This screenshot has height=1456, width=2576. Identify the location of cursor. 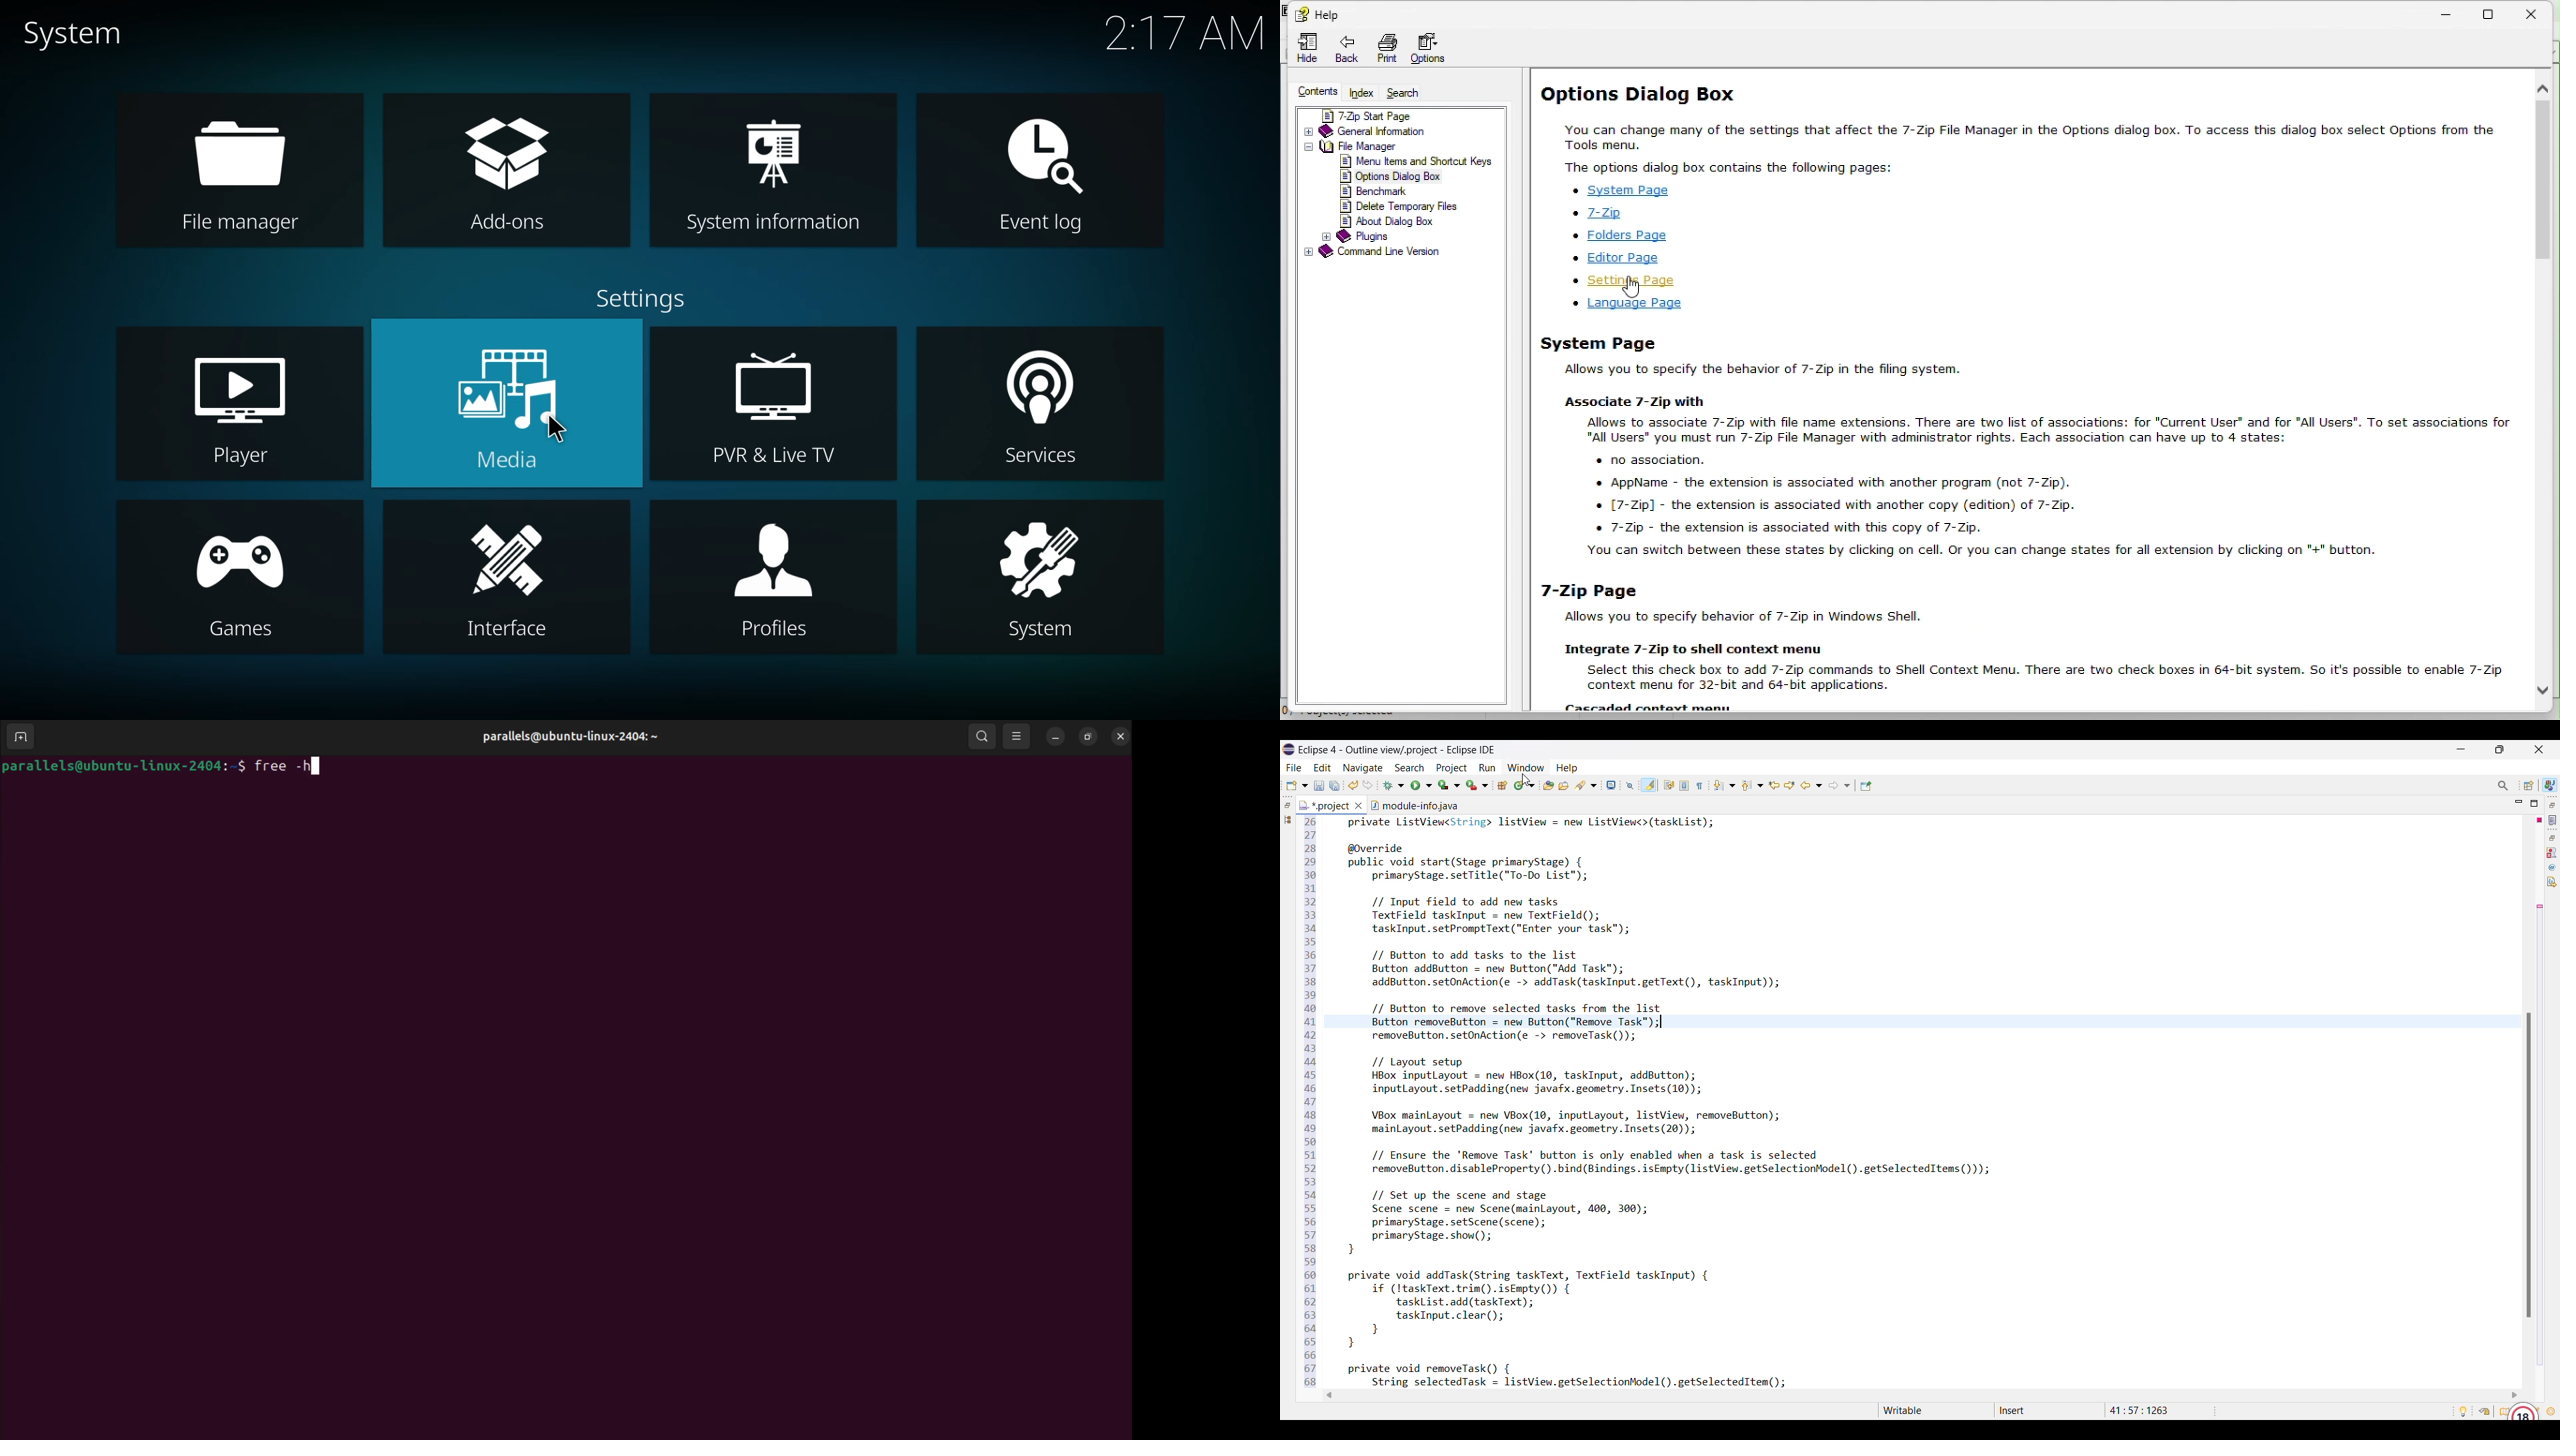
(1635, 288).